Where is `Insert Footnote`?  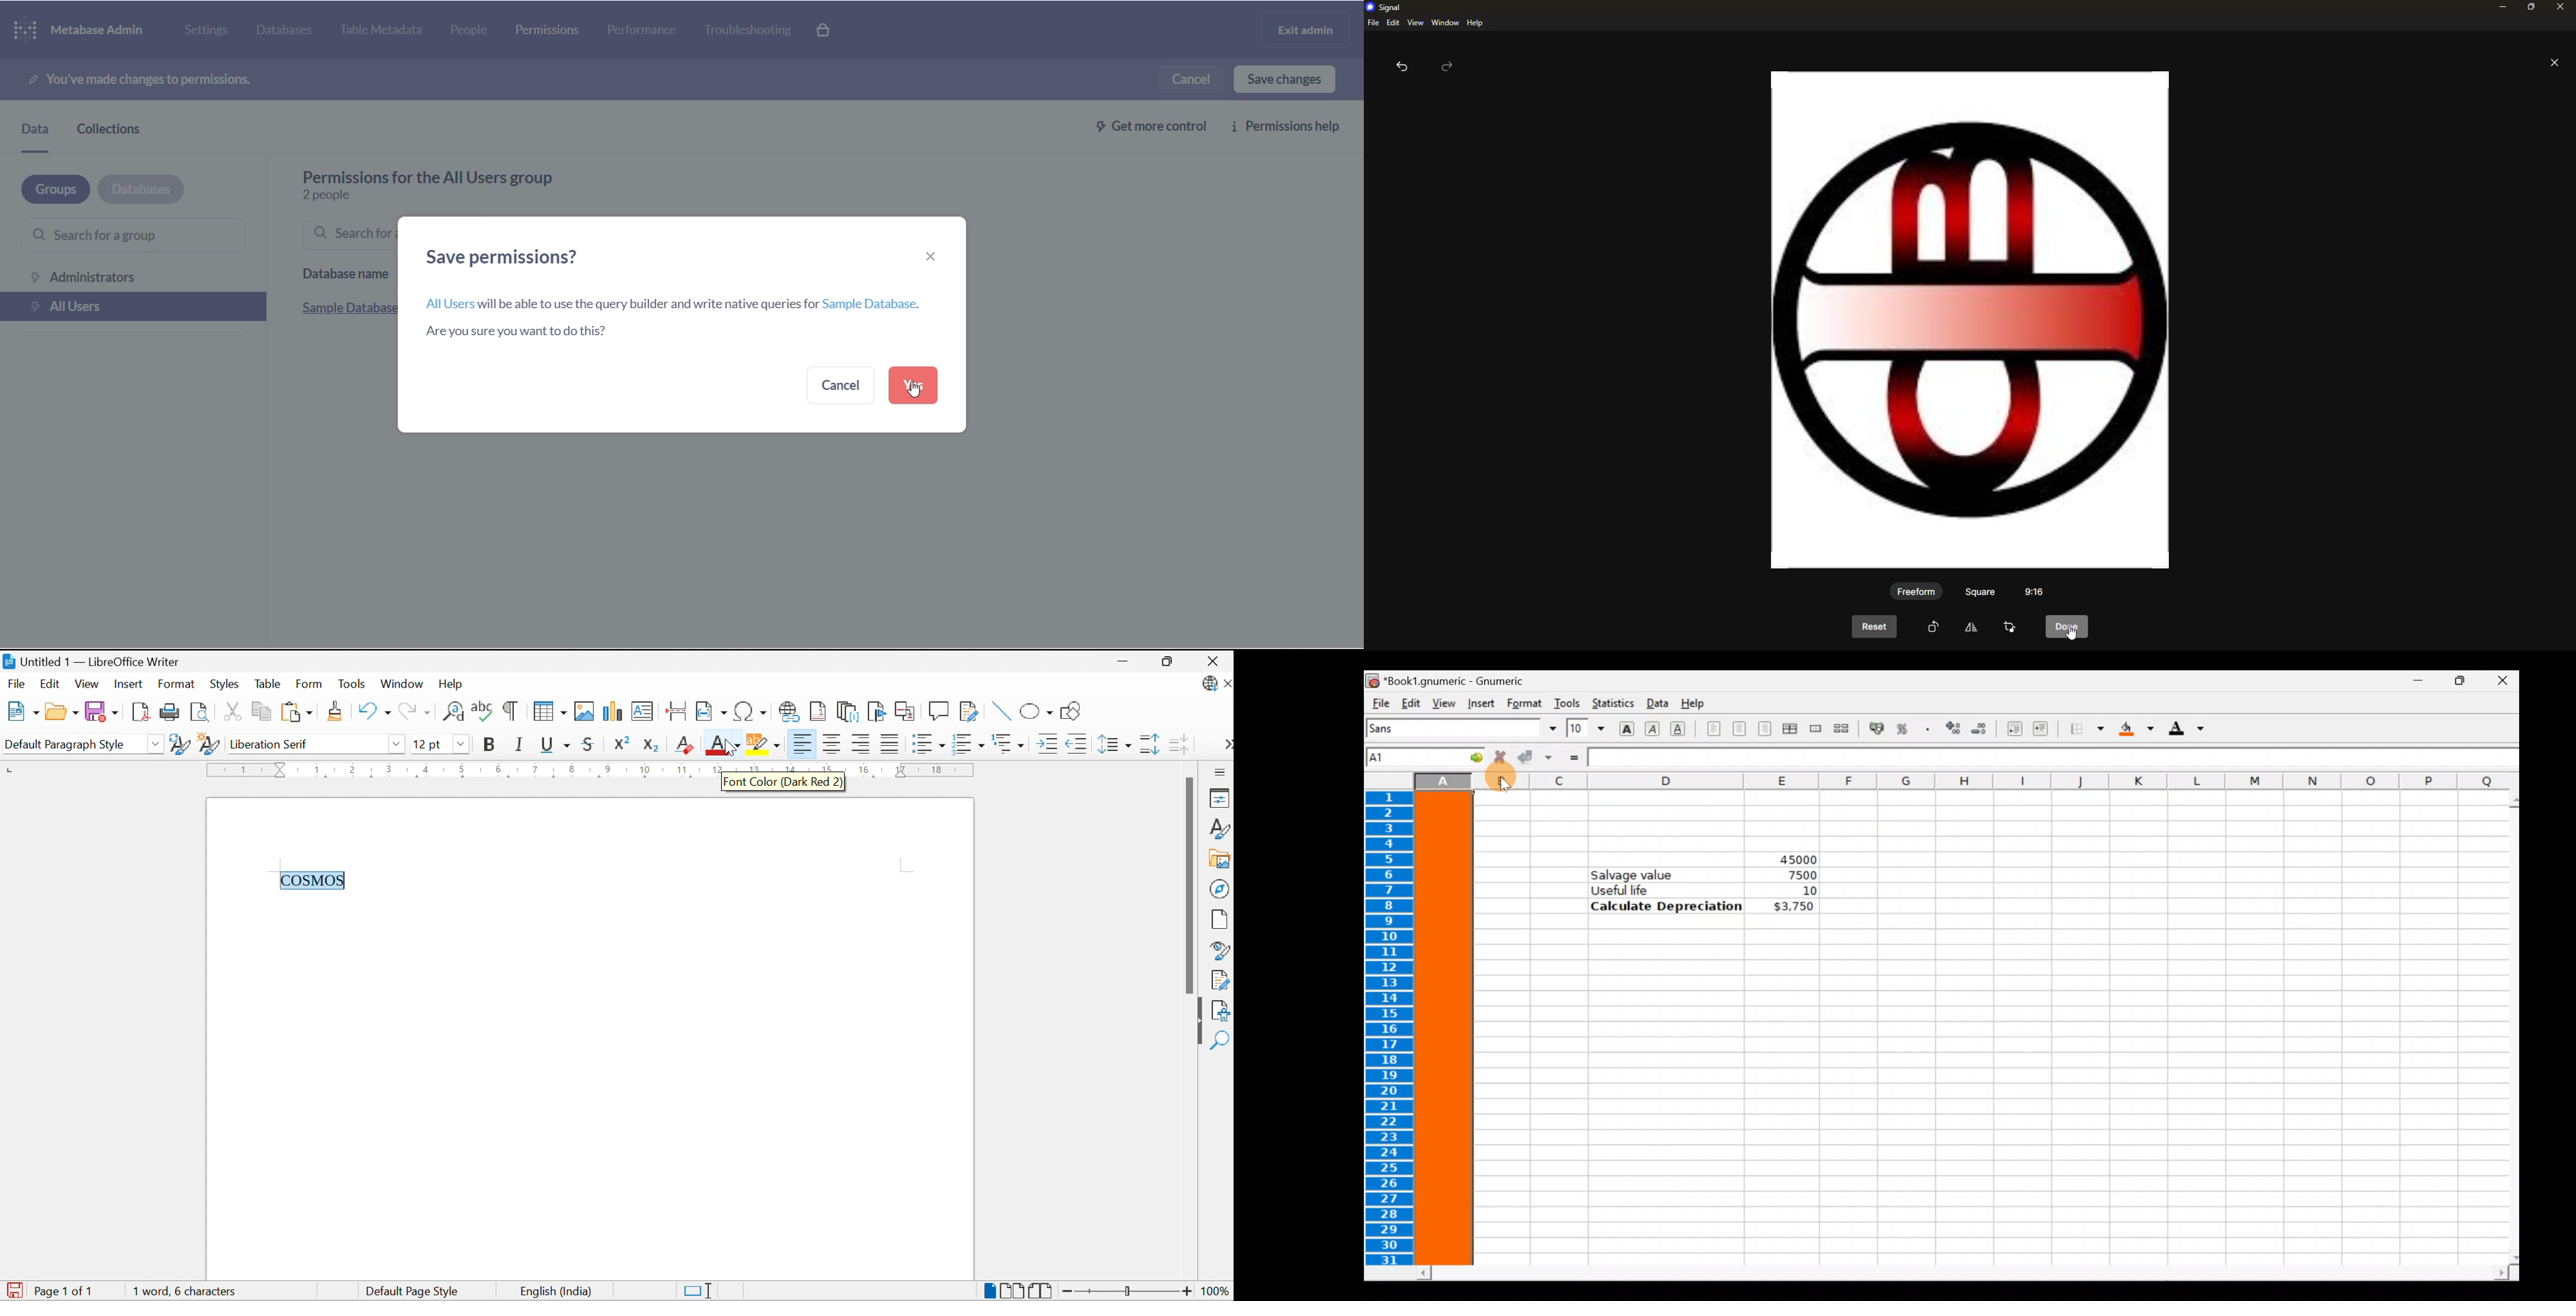
Insert Footnote is located at coordinates (817, 712).